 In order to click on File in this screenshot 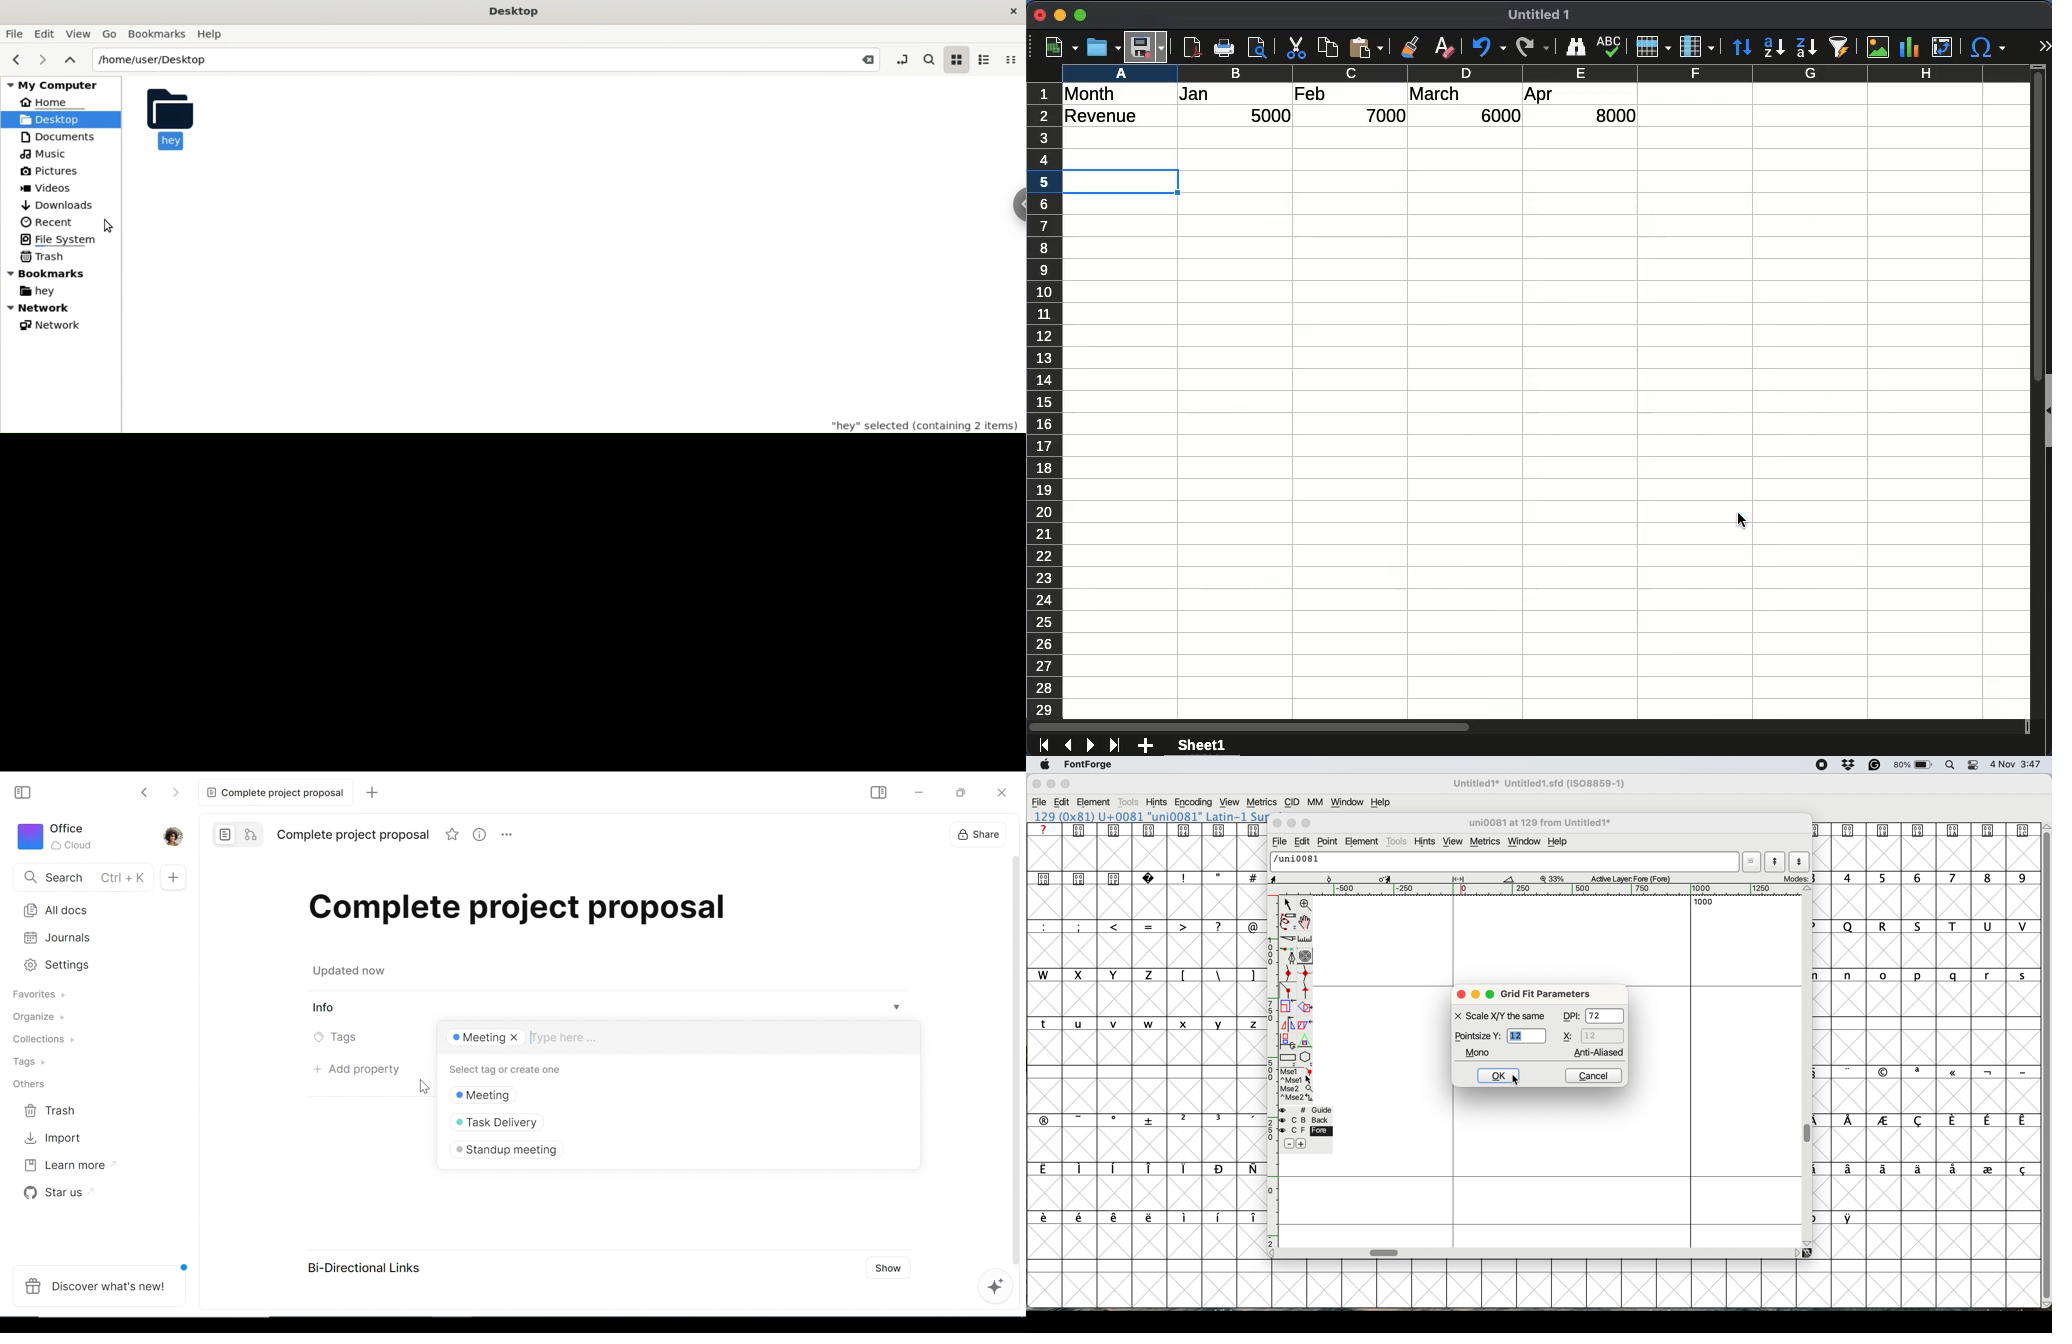, I will do `click(14, 34)`.